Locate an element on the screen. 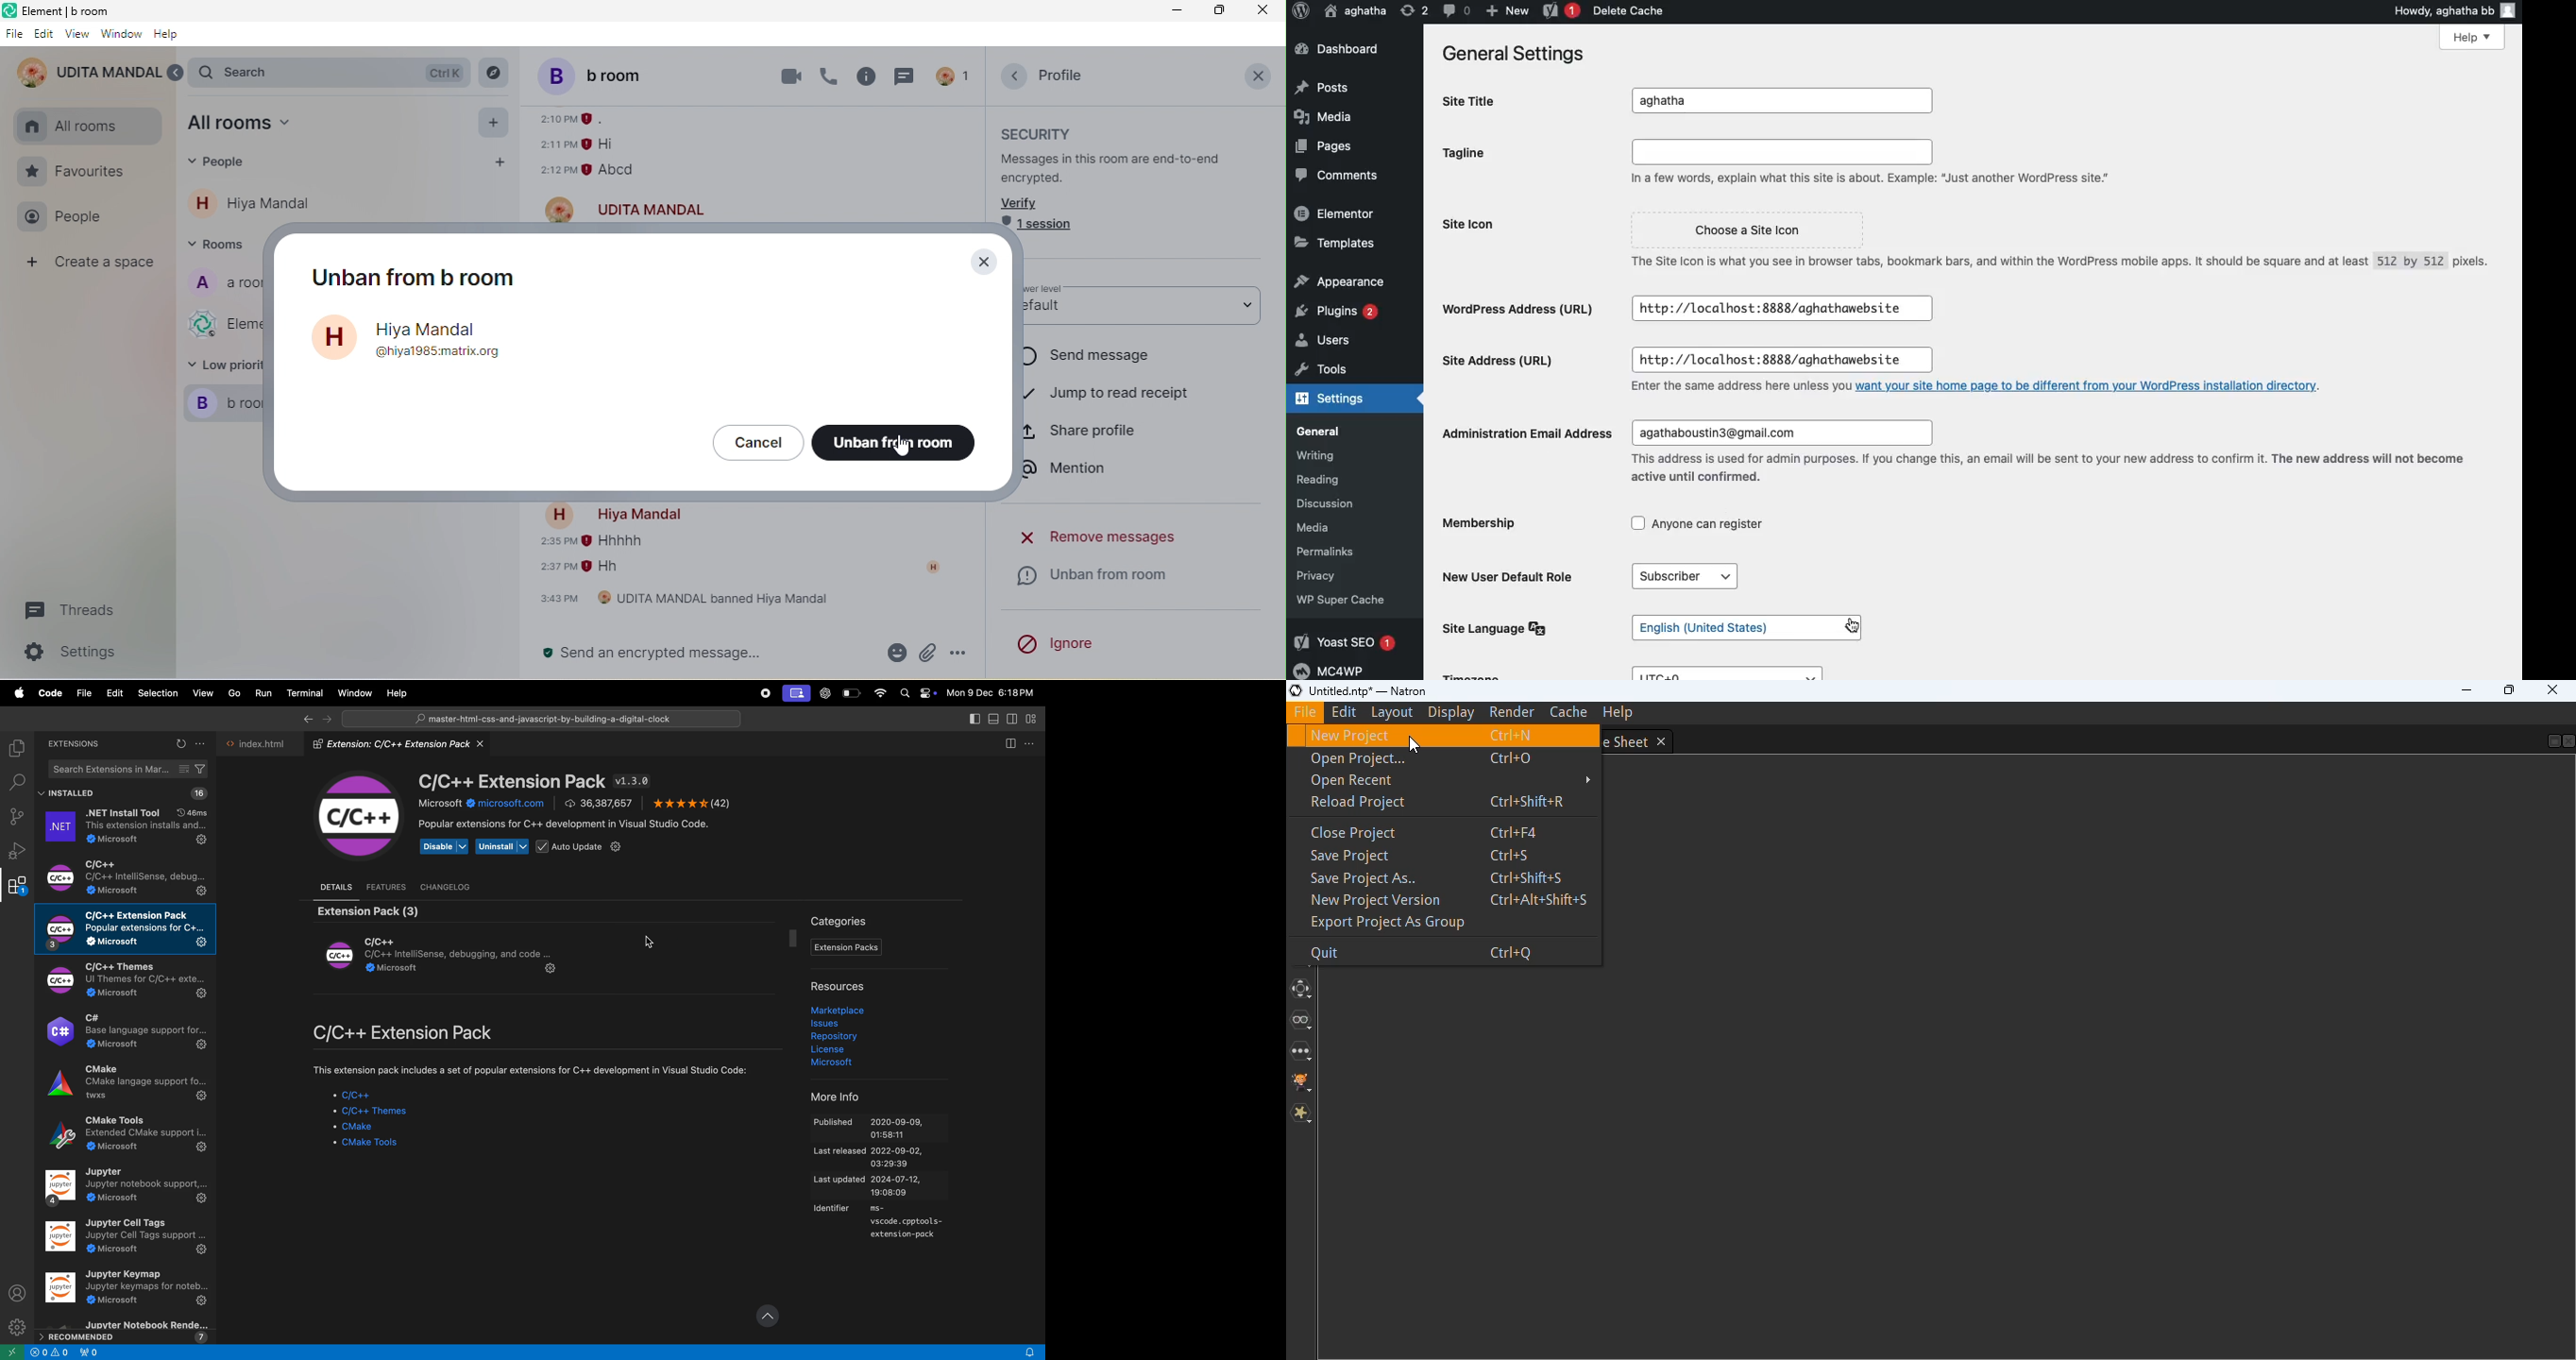 This screenshot has height=1372, width=2576. Enter the same address here unless you want your site home page to be different from your WordPress installation directory. is located at coordinates (1979, 385).